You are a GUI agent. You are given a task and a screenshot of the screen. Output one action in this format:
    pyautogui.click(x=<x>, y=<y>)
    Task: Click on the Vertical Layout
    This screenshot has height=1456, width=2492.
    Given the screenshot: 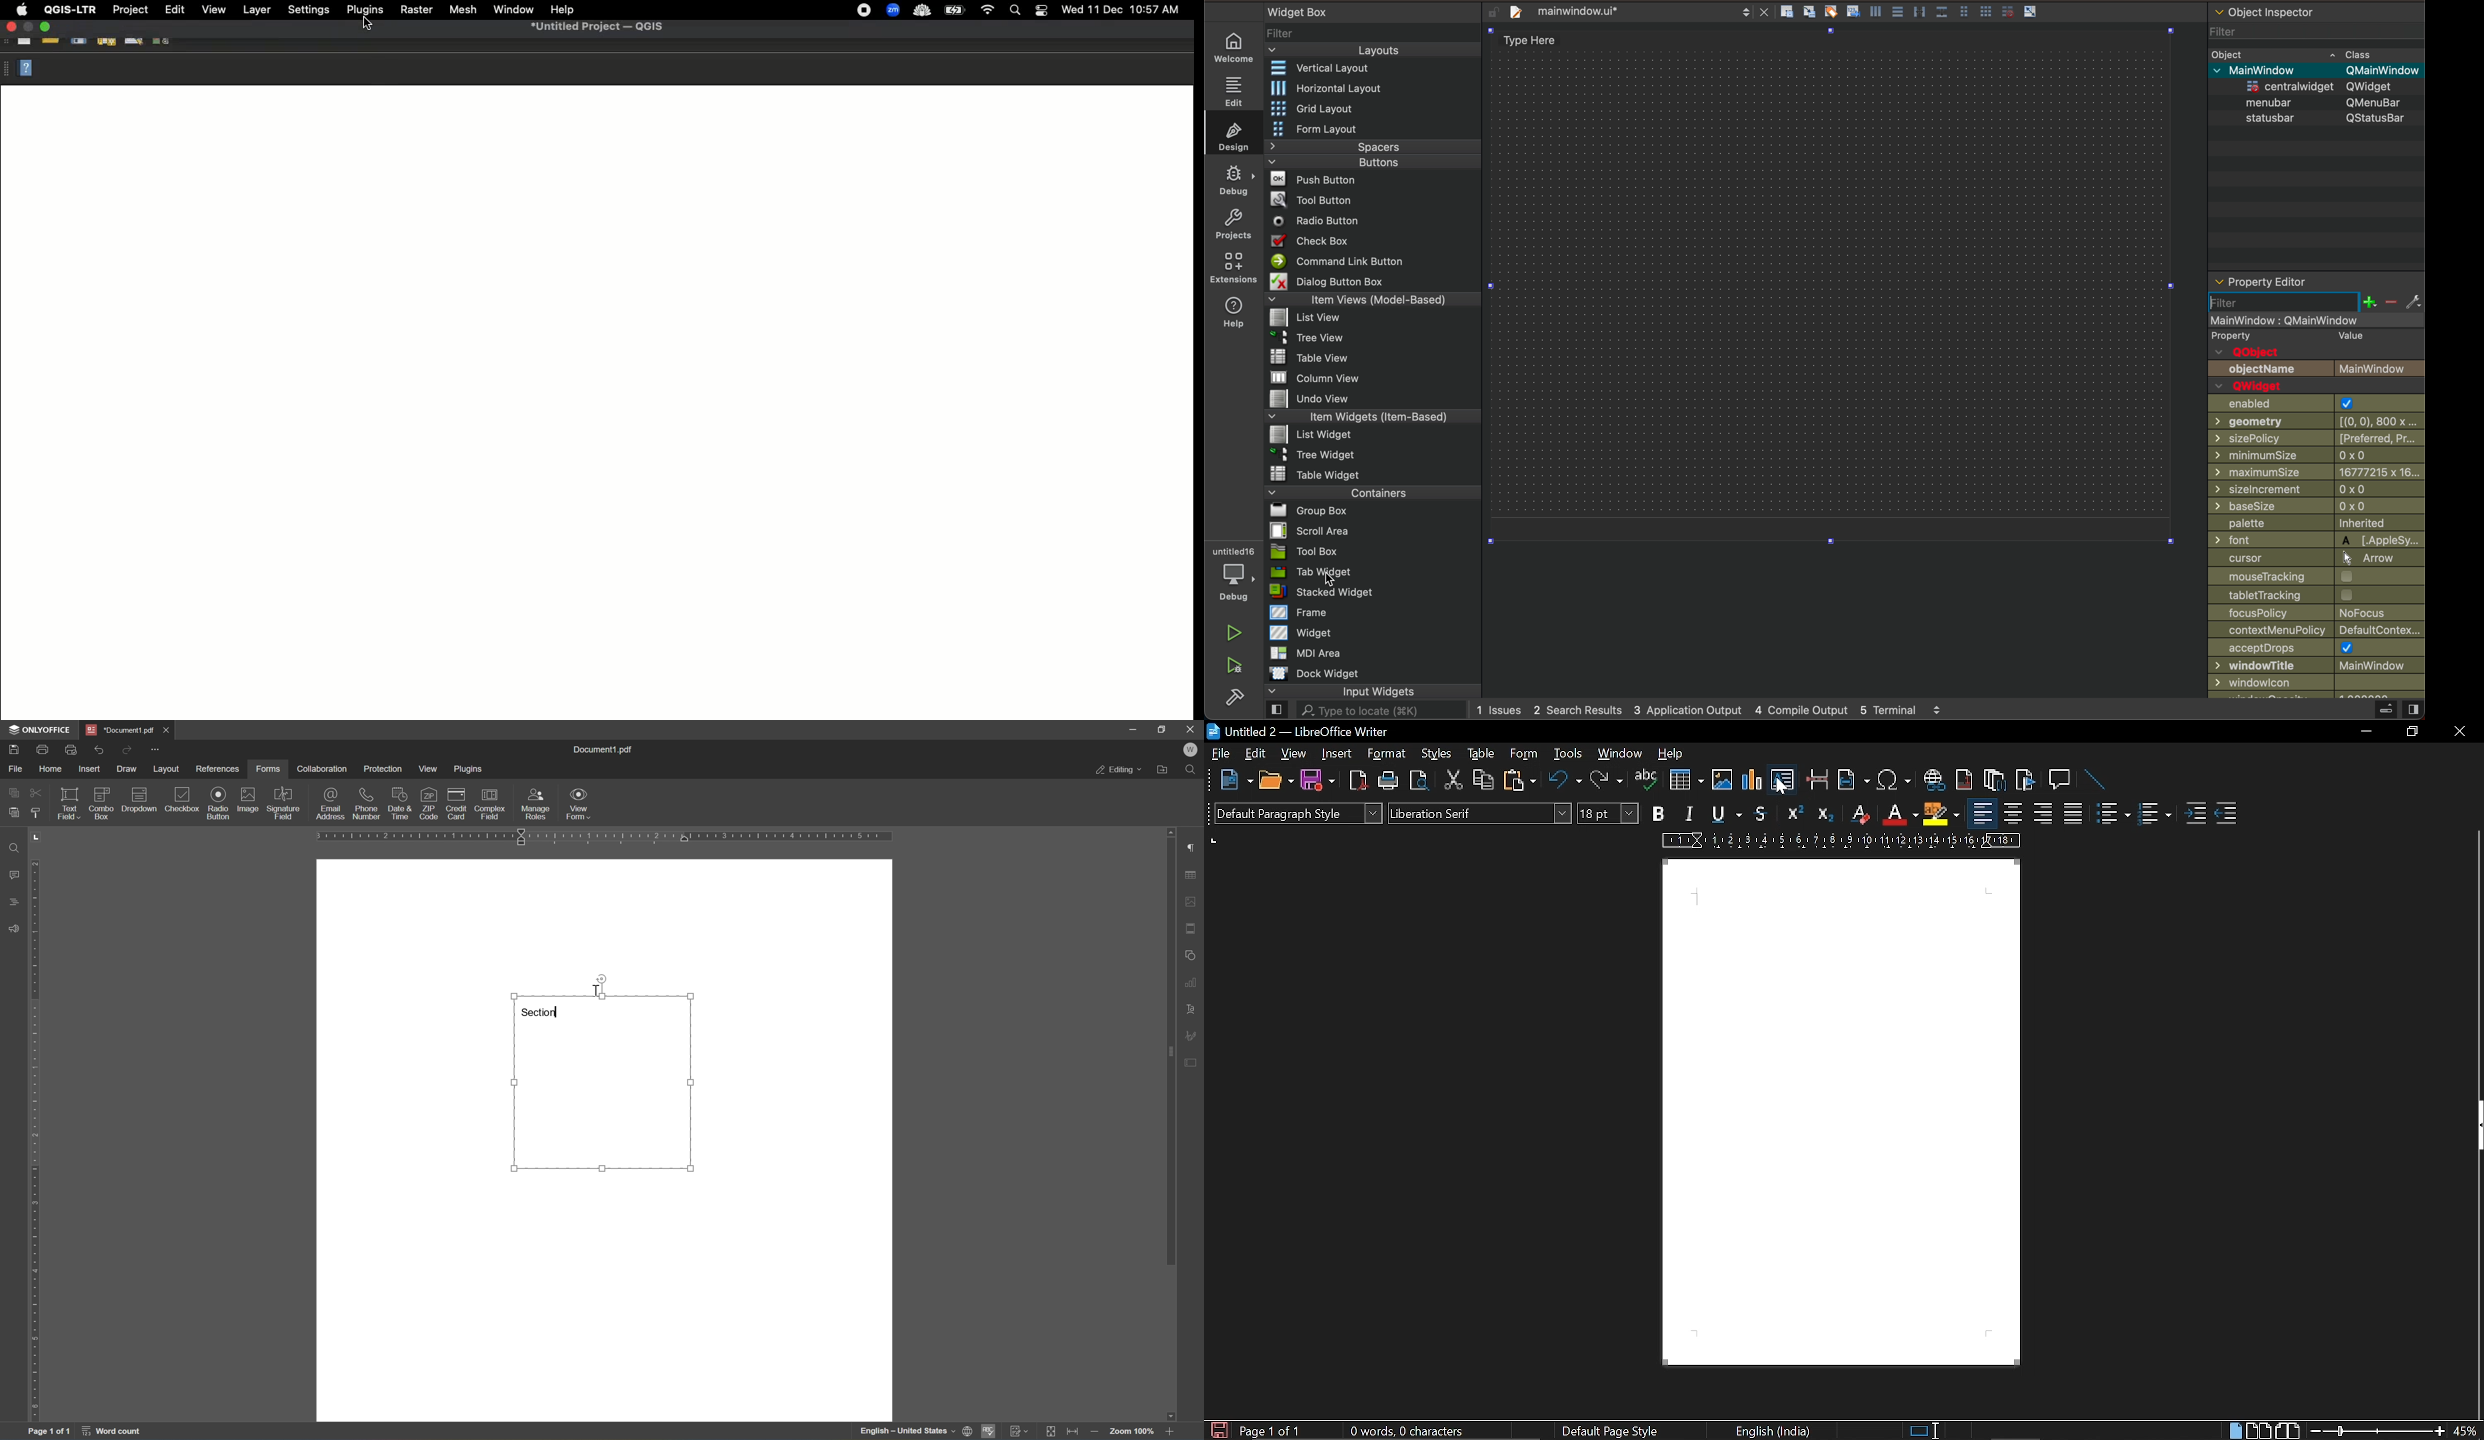 What is the action you would take?
    pyautogui.click(x=1317, y=66)
    